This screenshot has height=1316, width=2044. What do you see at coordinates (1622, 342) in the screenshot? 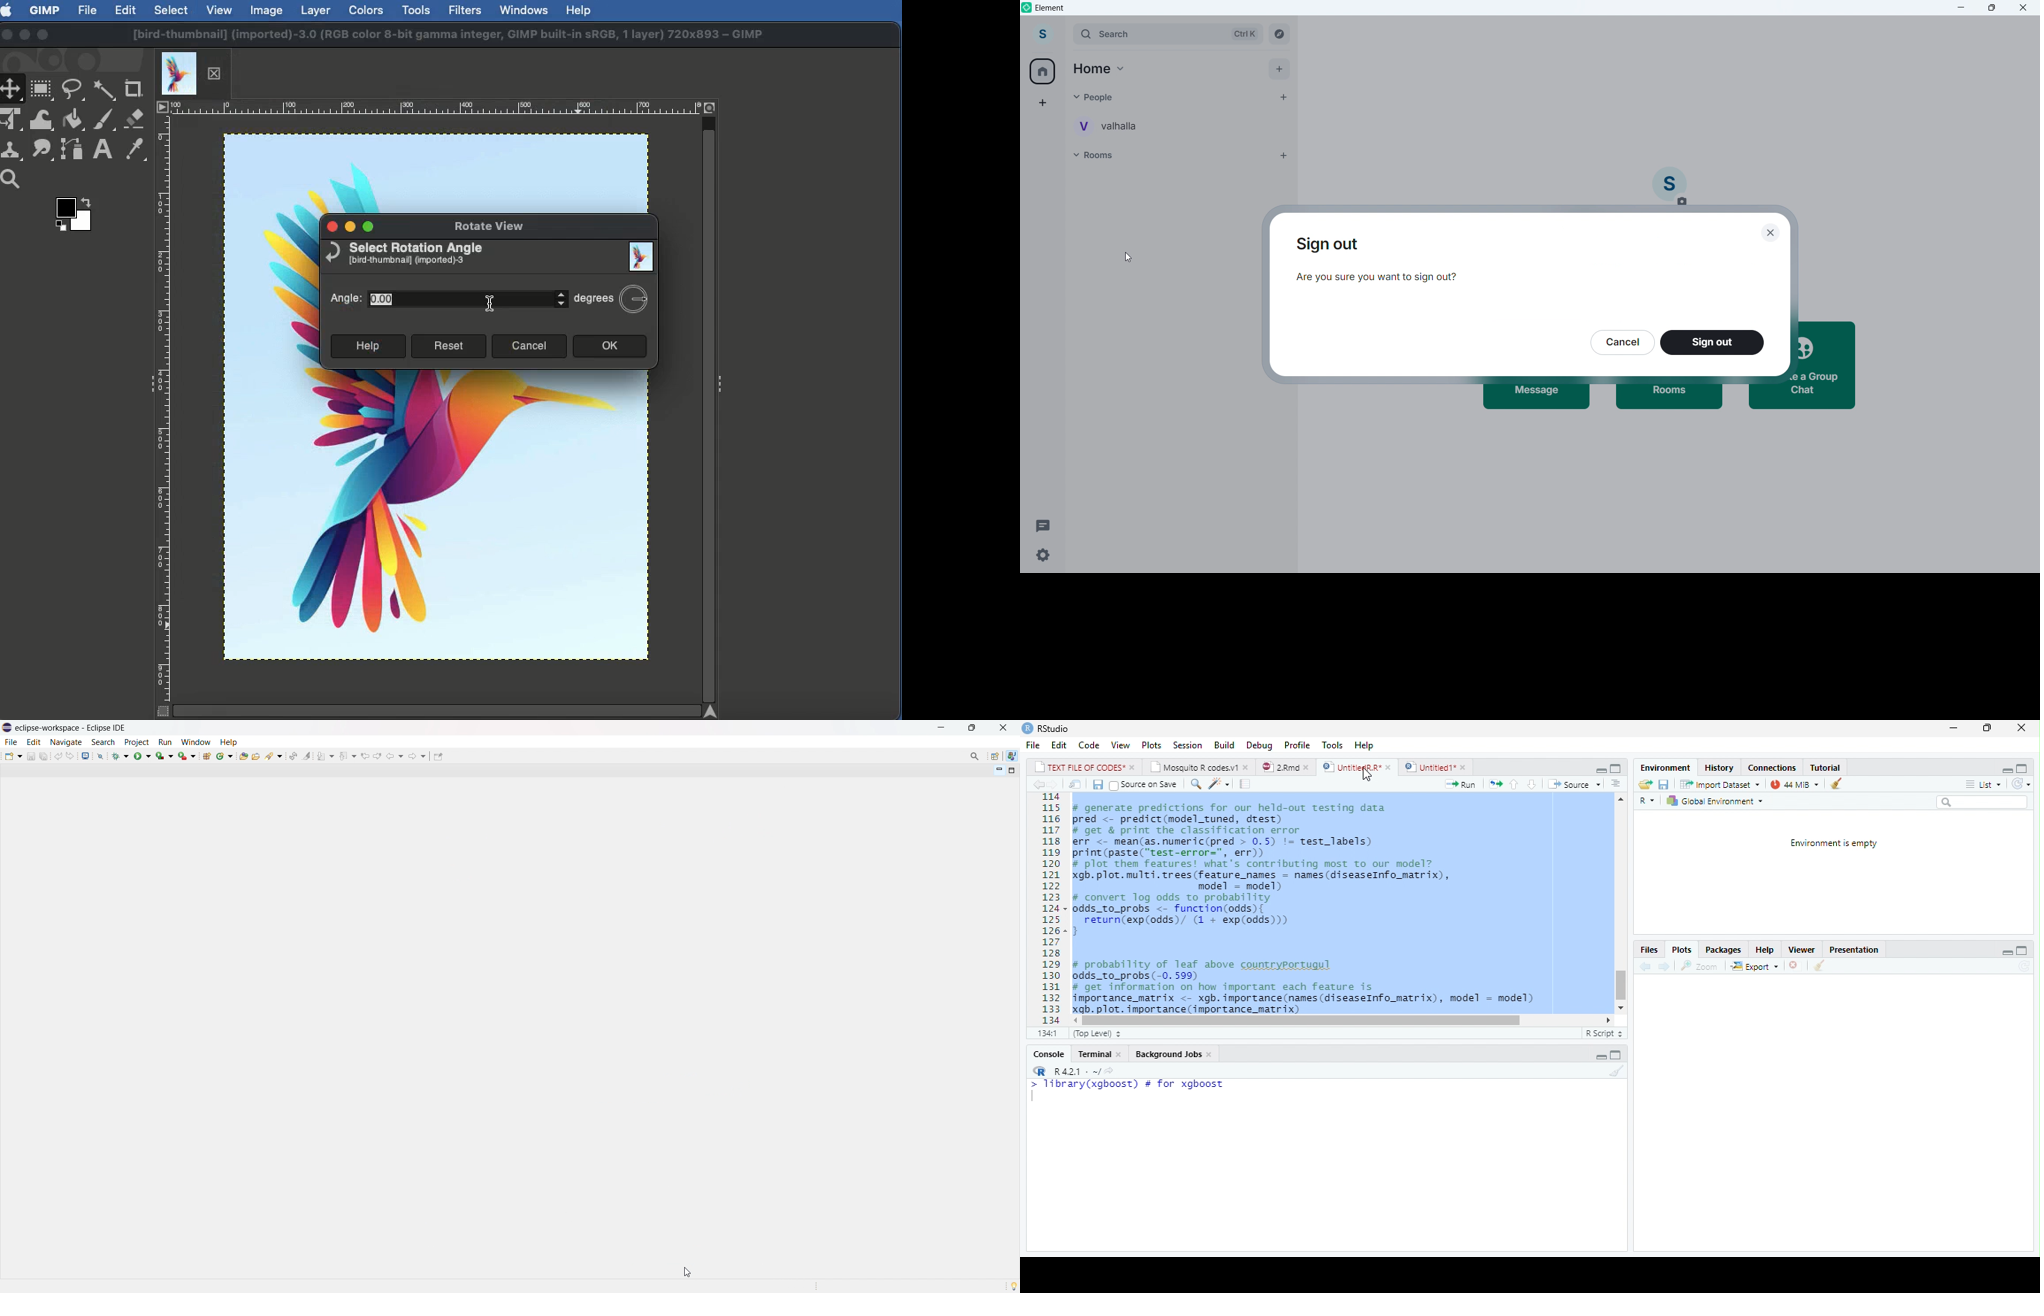
I see `Cancel ` at bounding box center [1622, 342].